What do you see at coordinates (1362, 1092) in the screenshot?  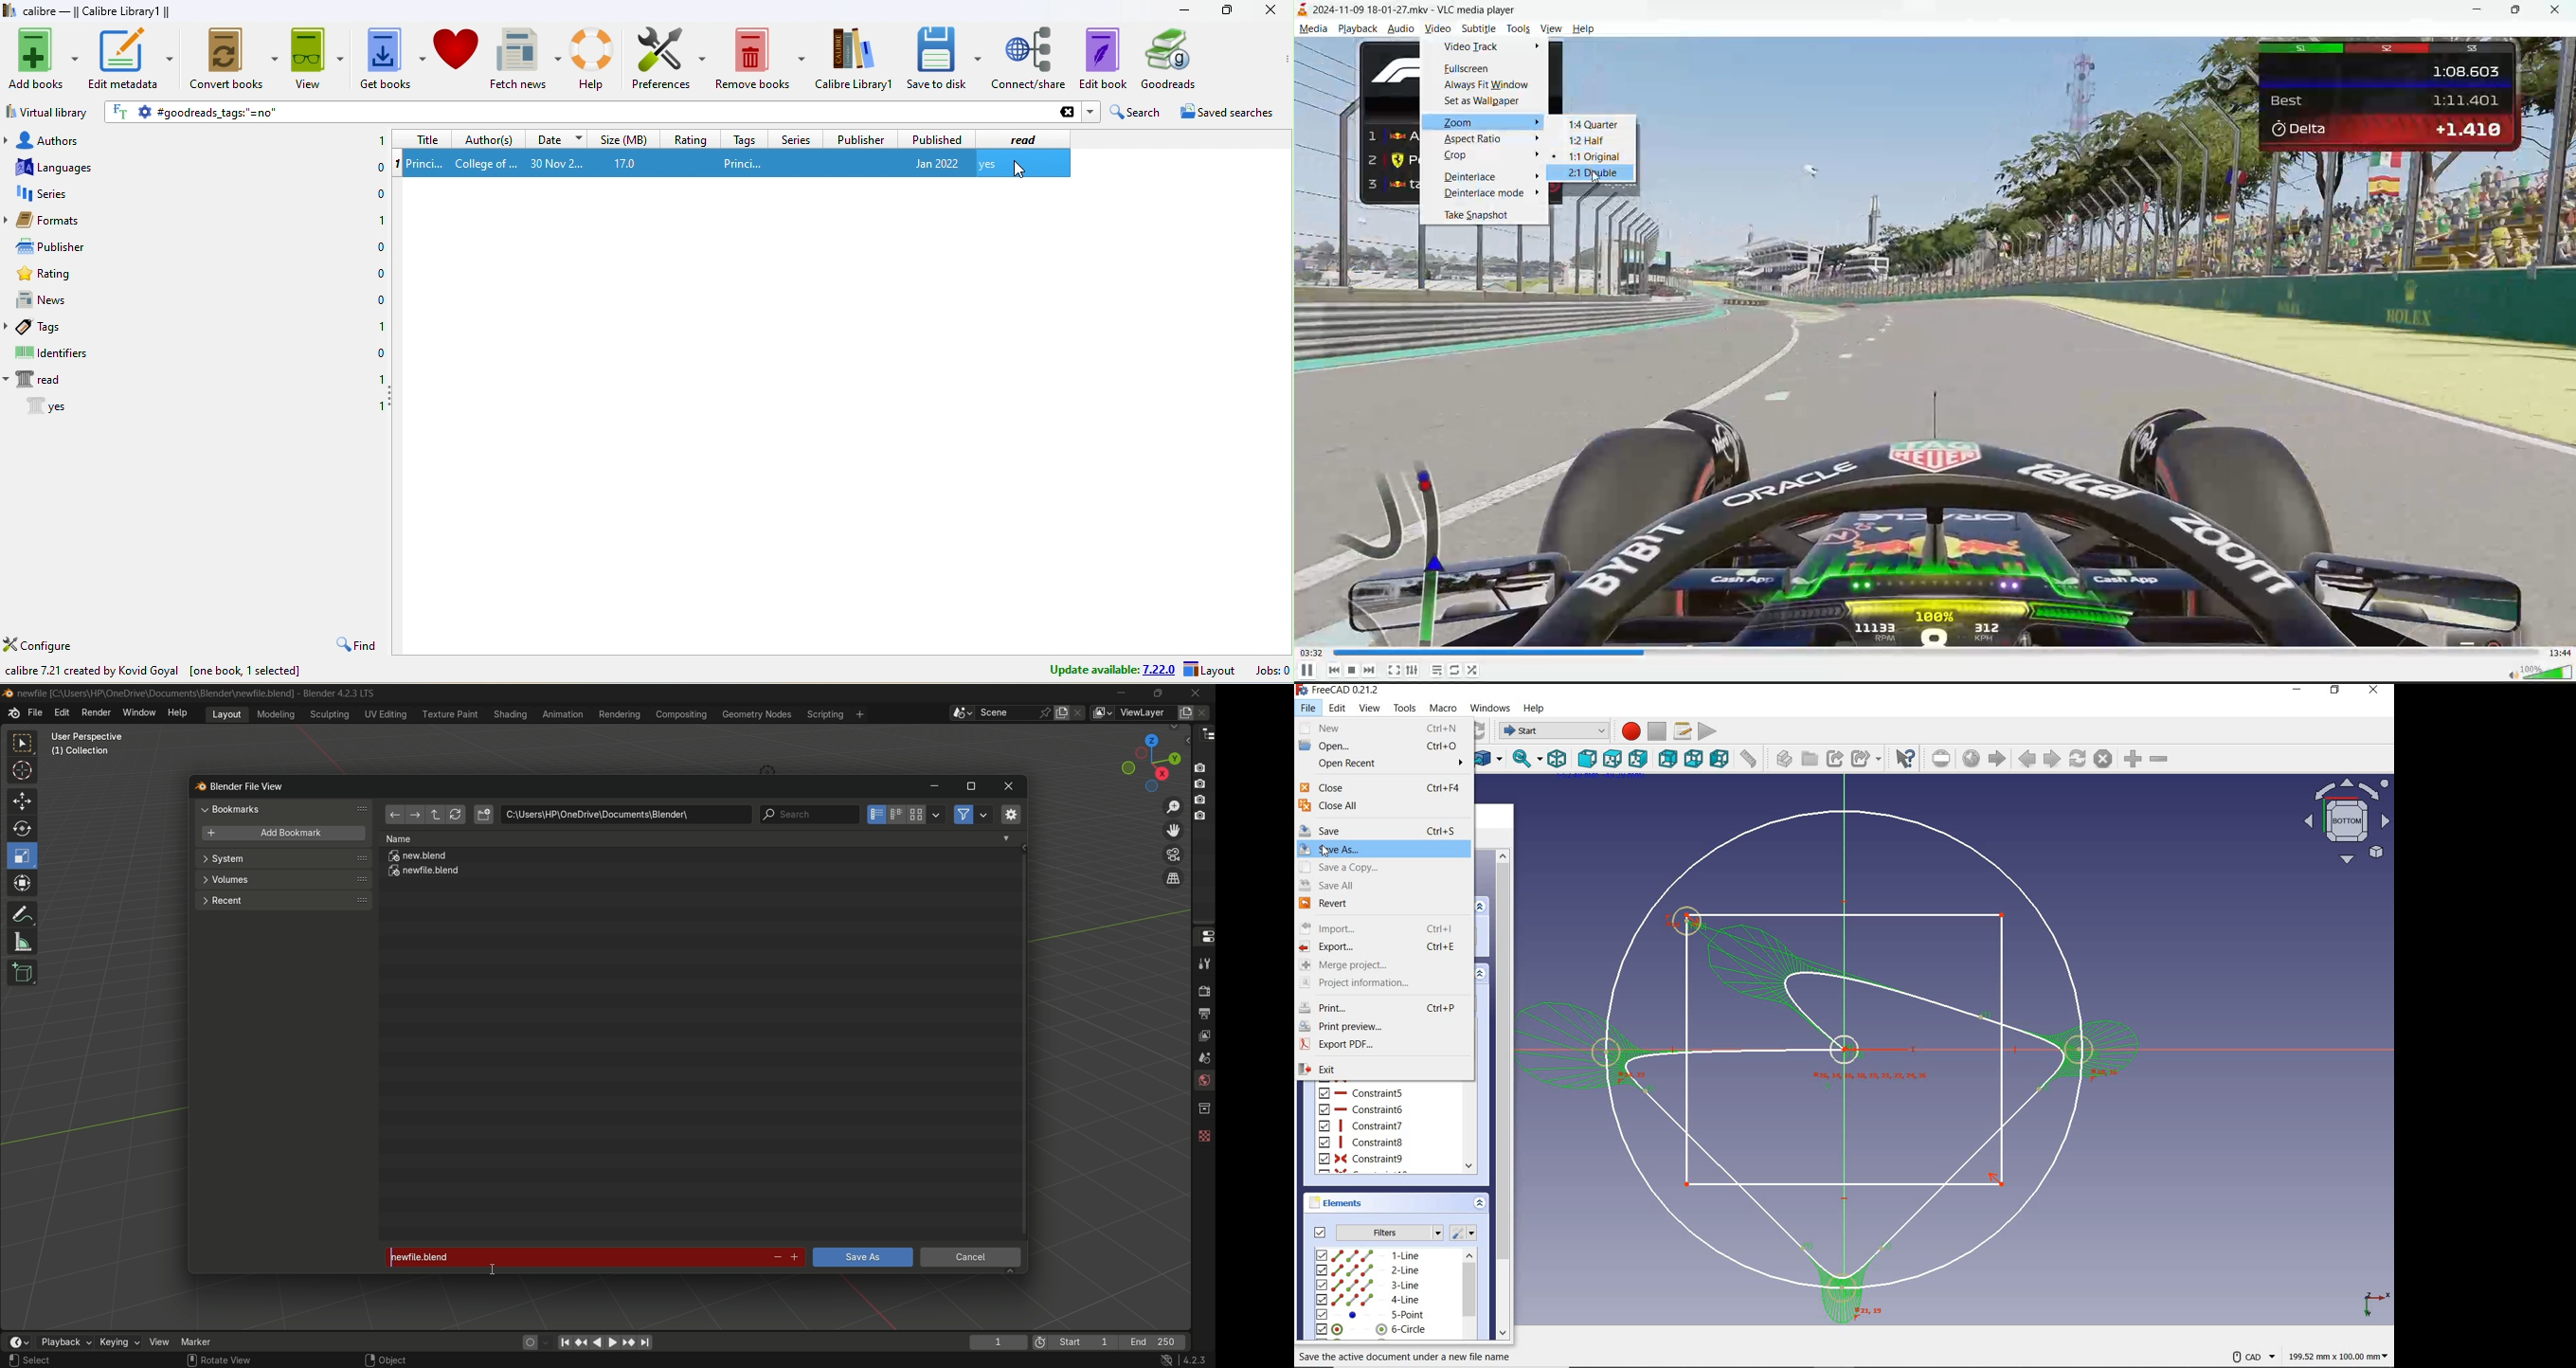 I see `constraint5` at bounding box center [1362, 1092].